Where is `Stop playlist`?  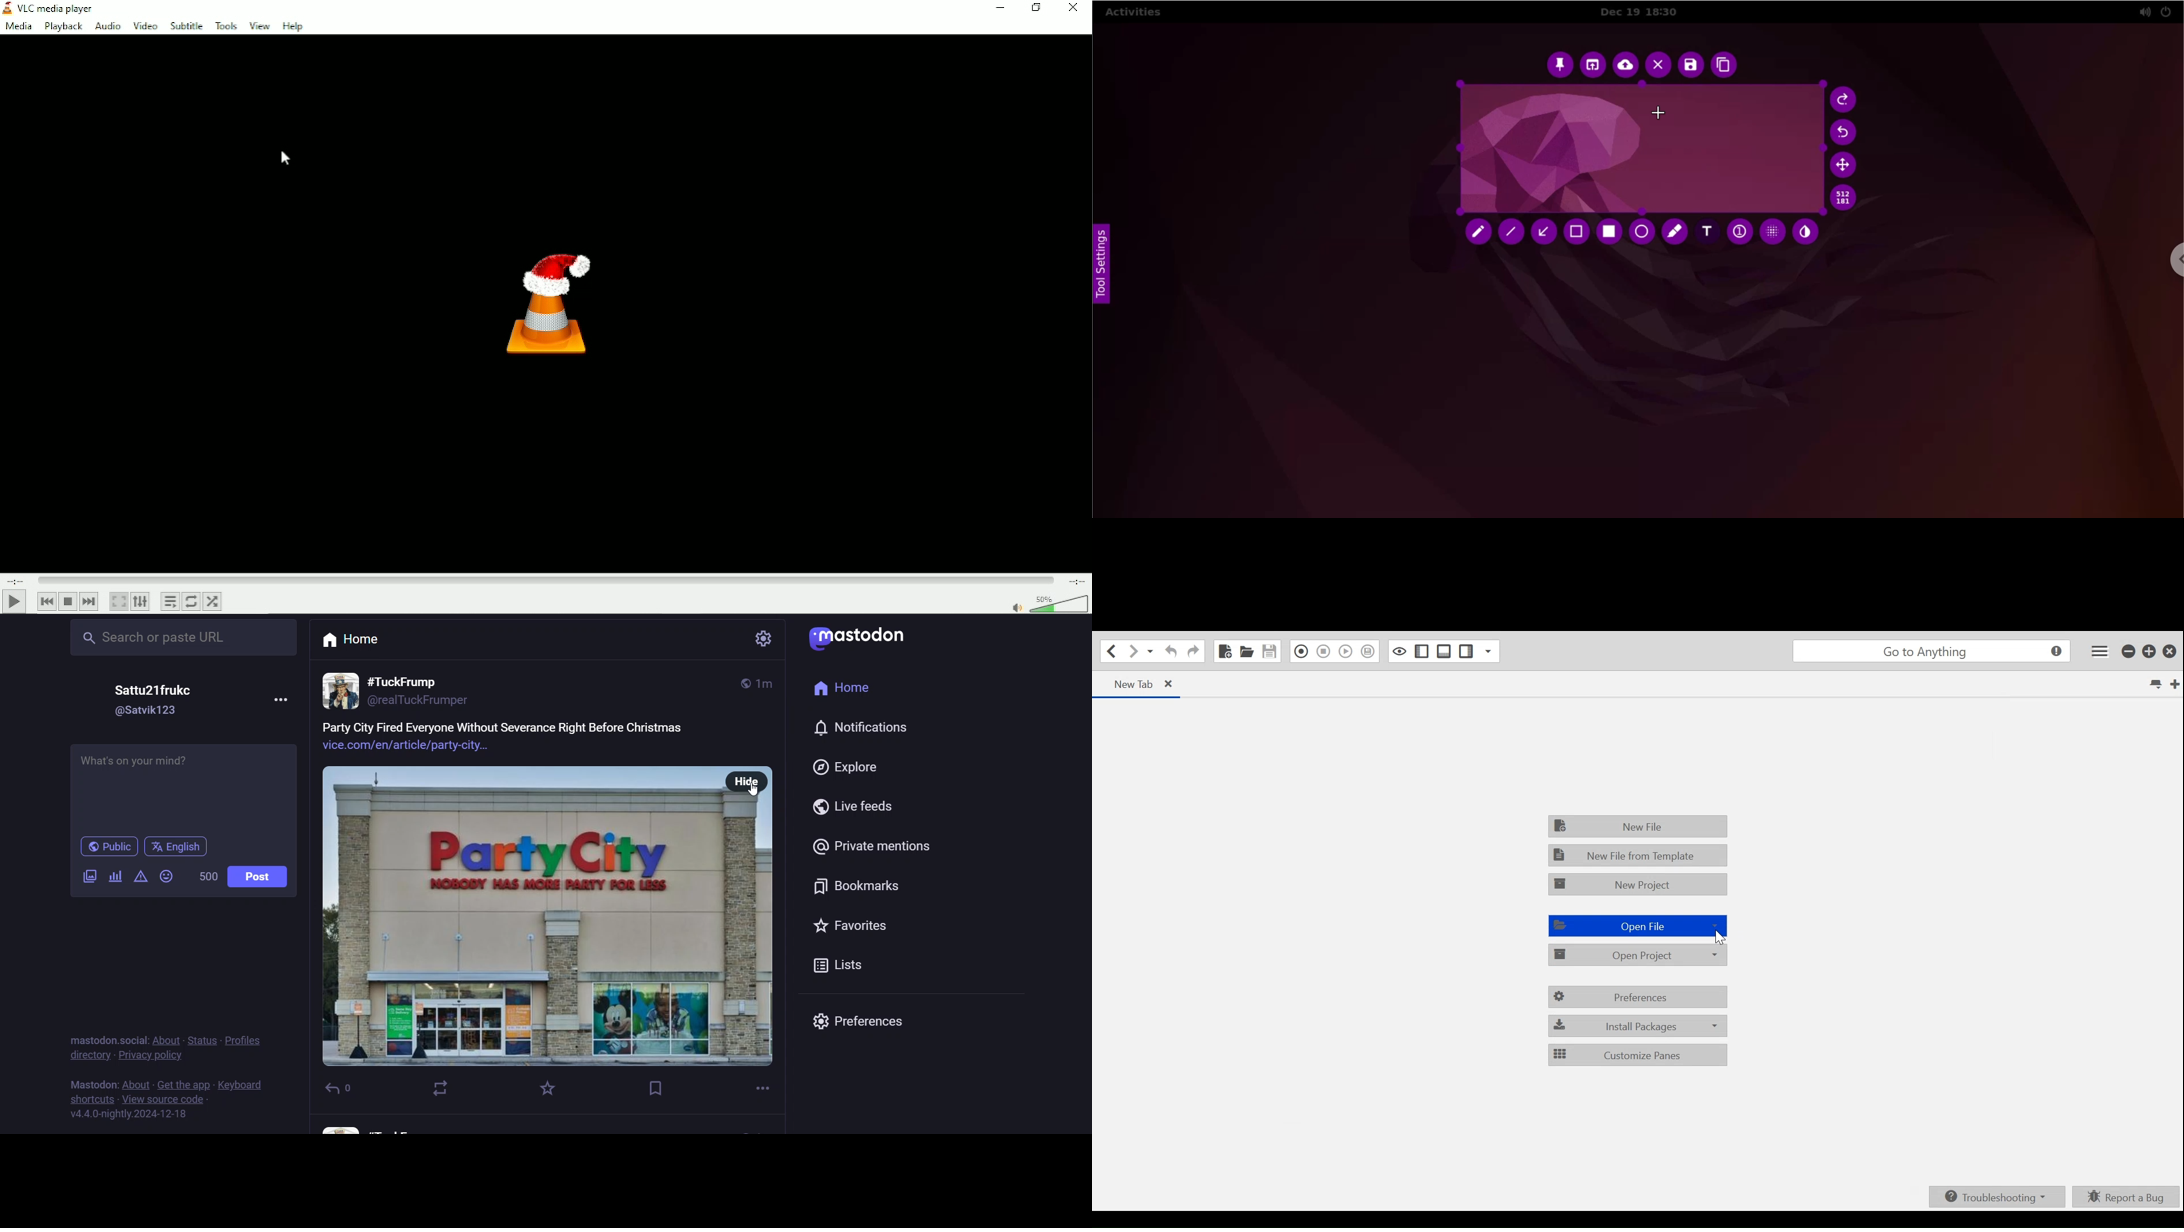
Stop playlist is located at coordinates (68, 602).